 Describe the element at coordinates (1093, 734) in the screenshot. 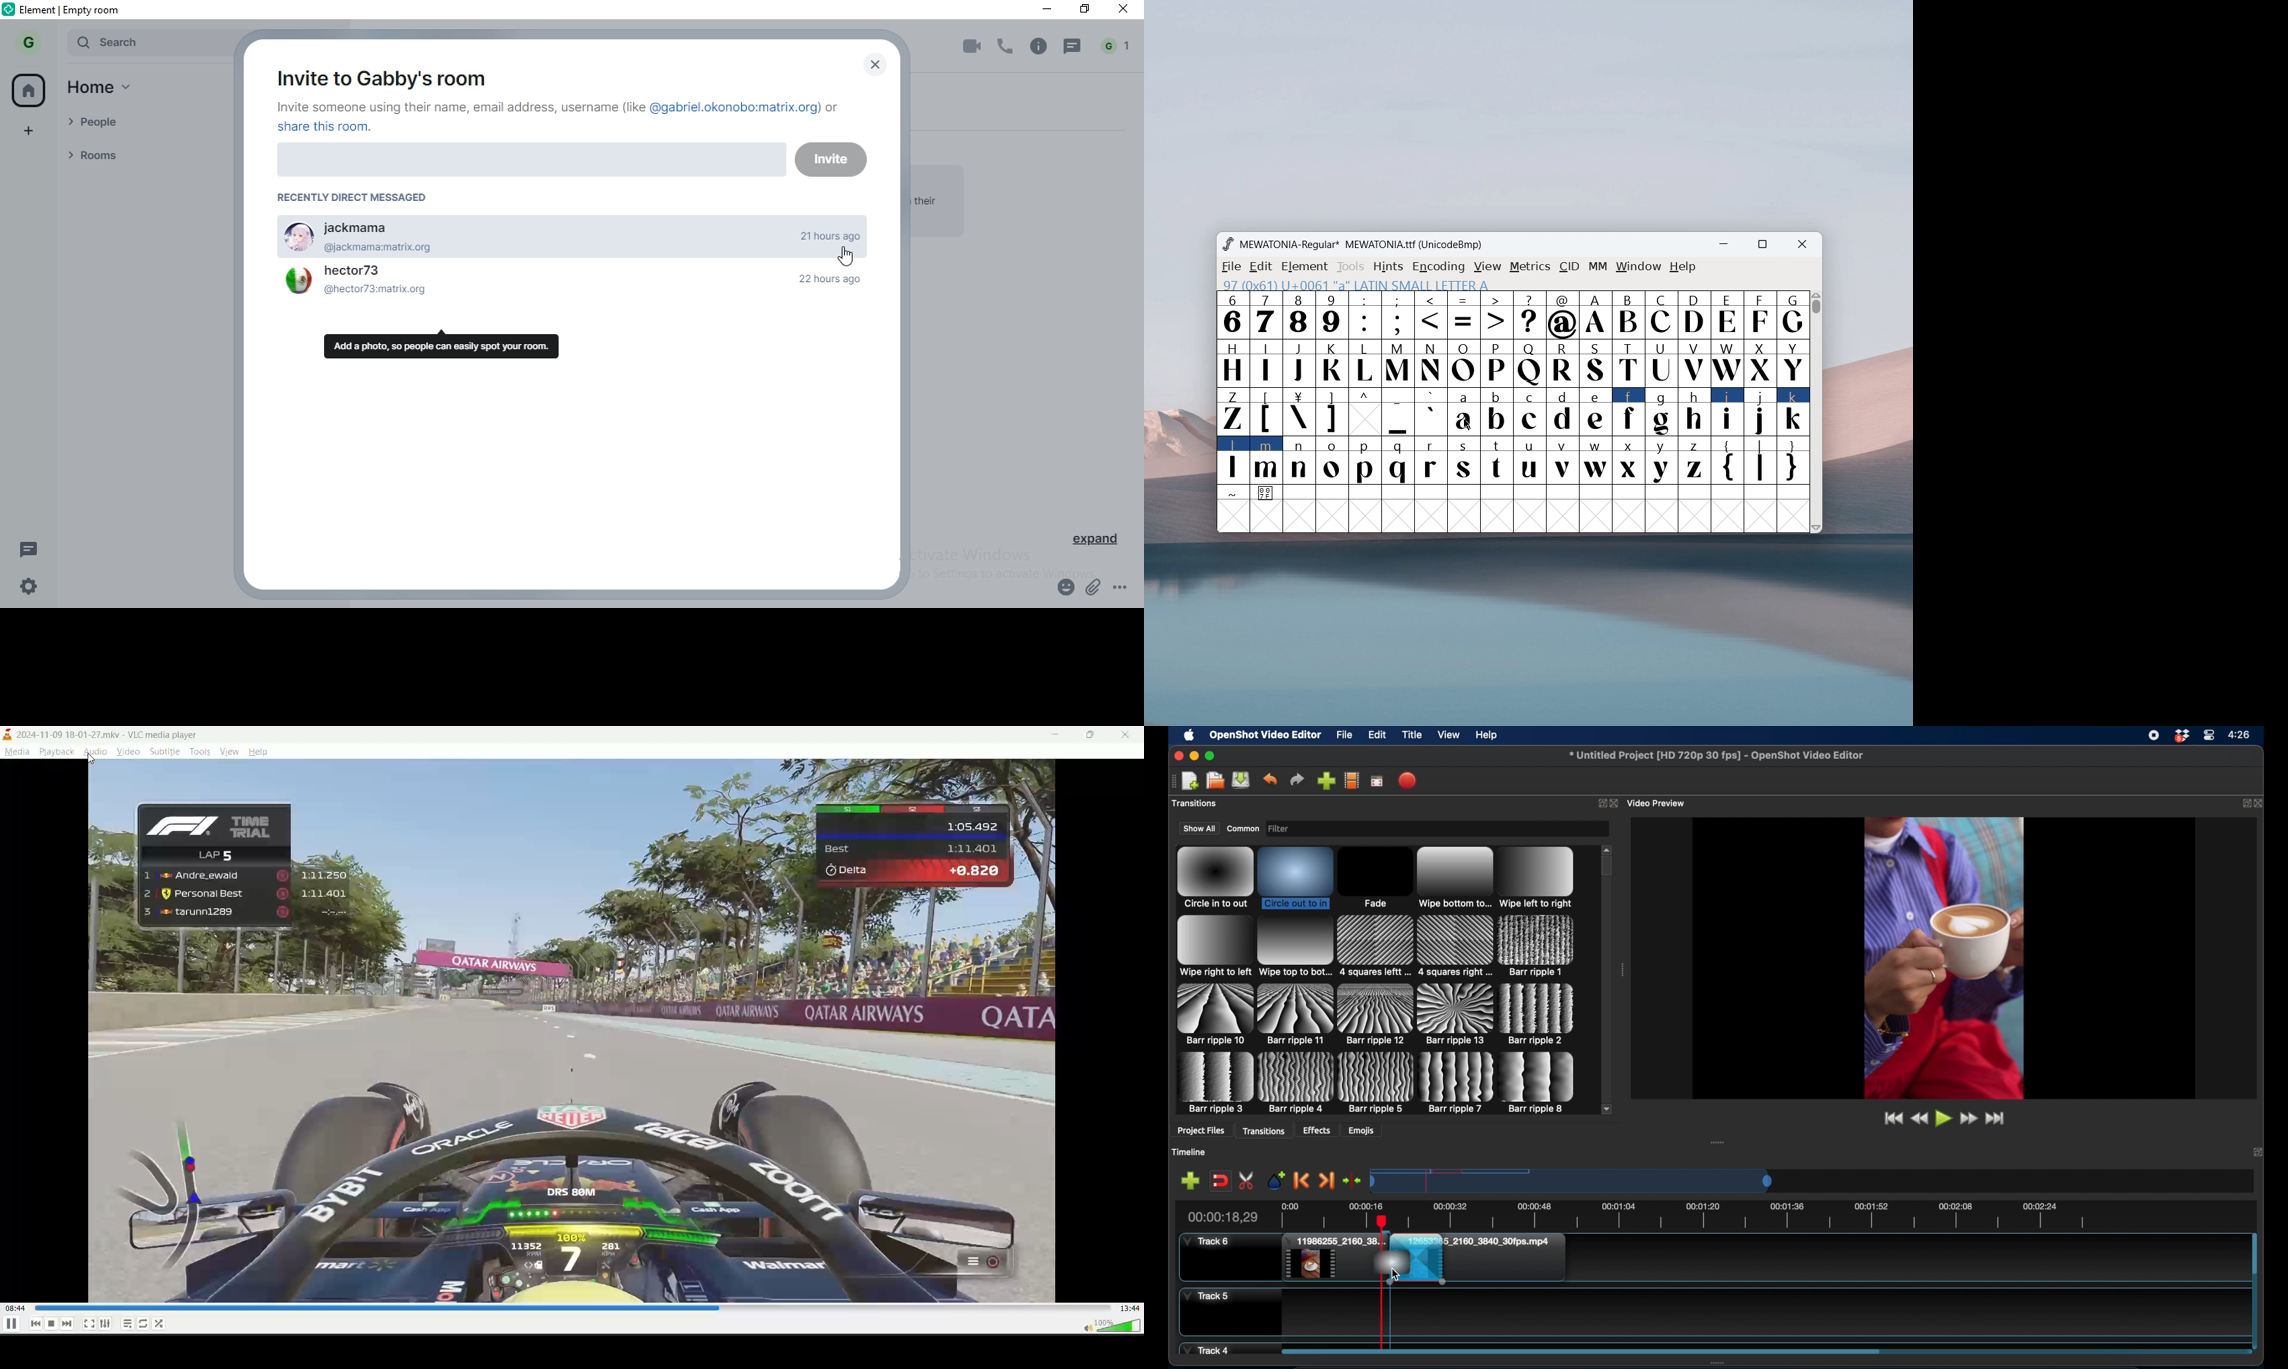

I see `maximize` at that location.